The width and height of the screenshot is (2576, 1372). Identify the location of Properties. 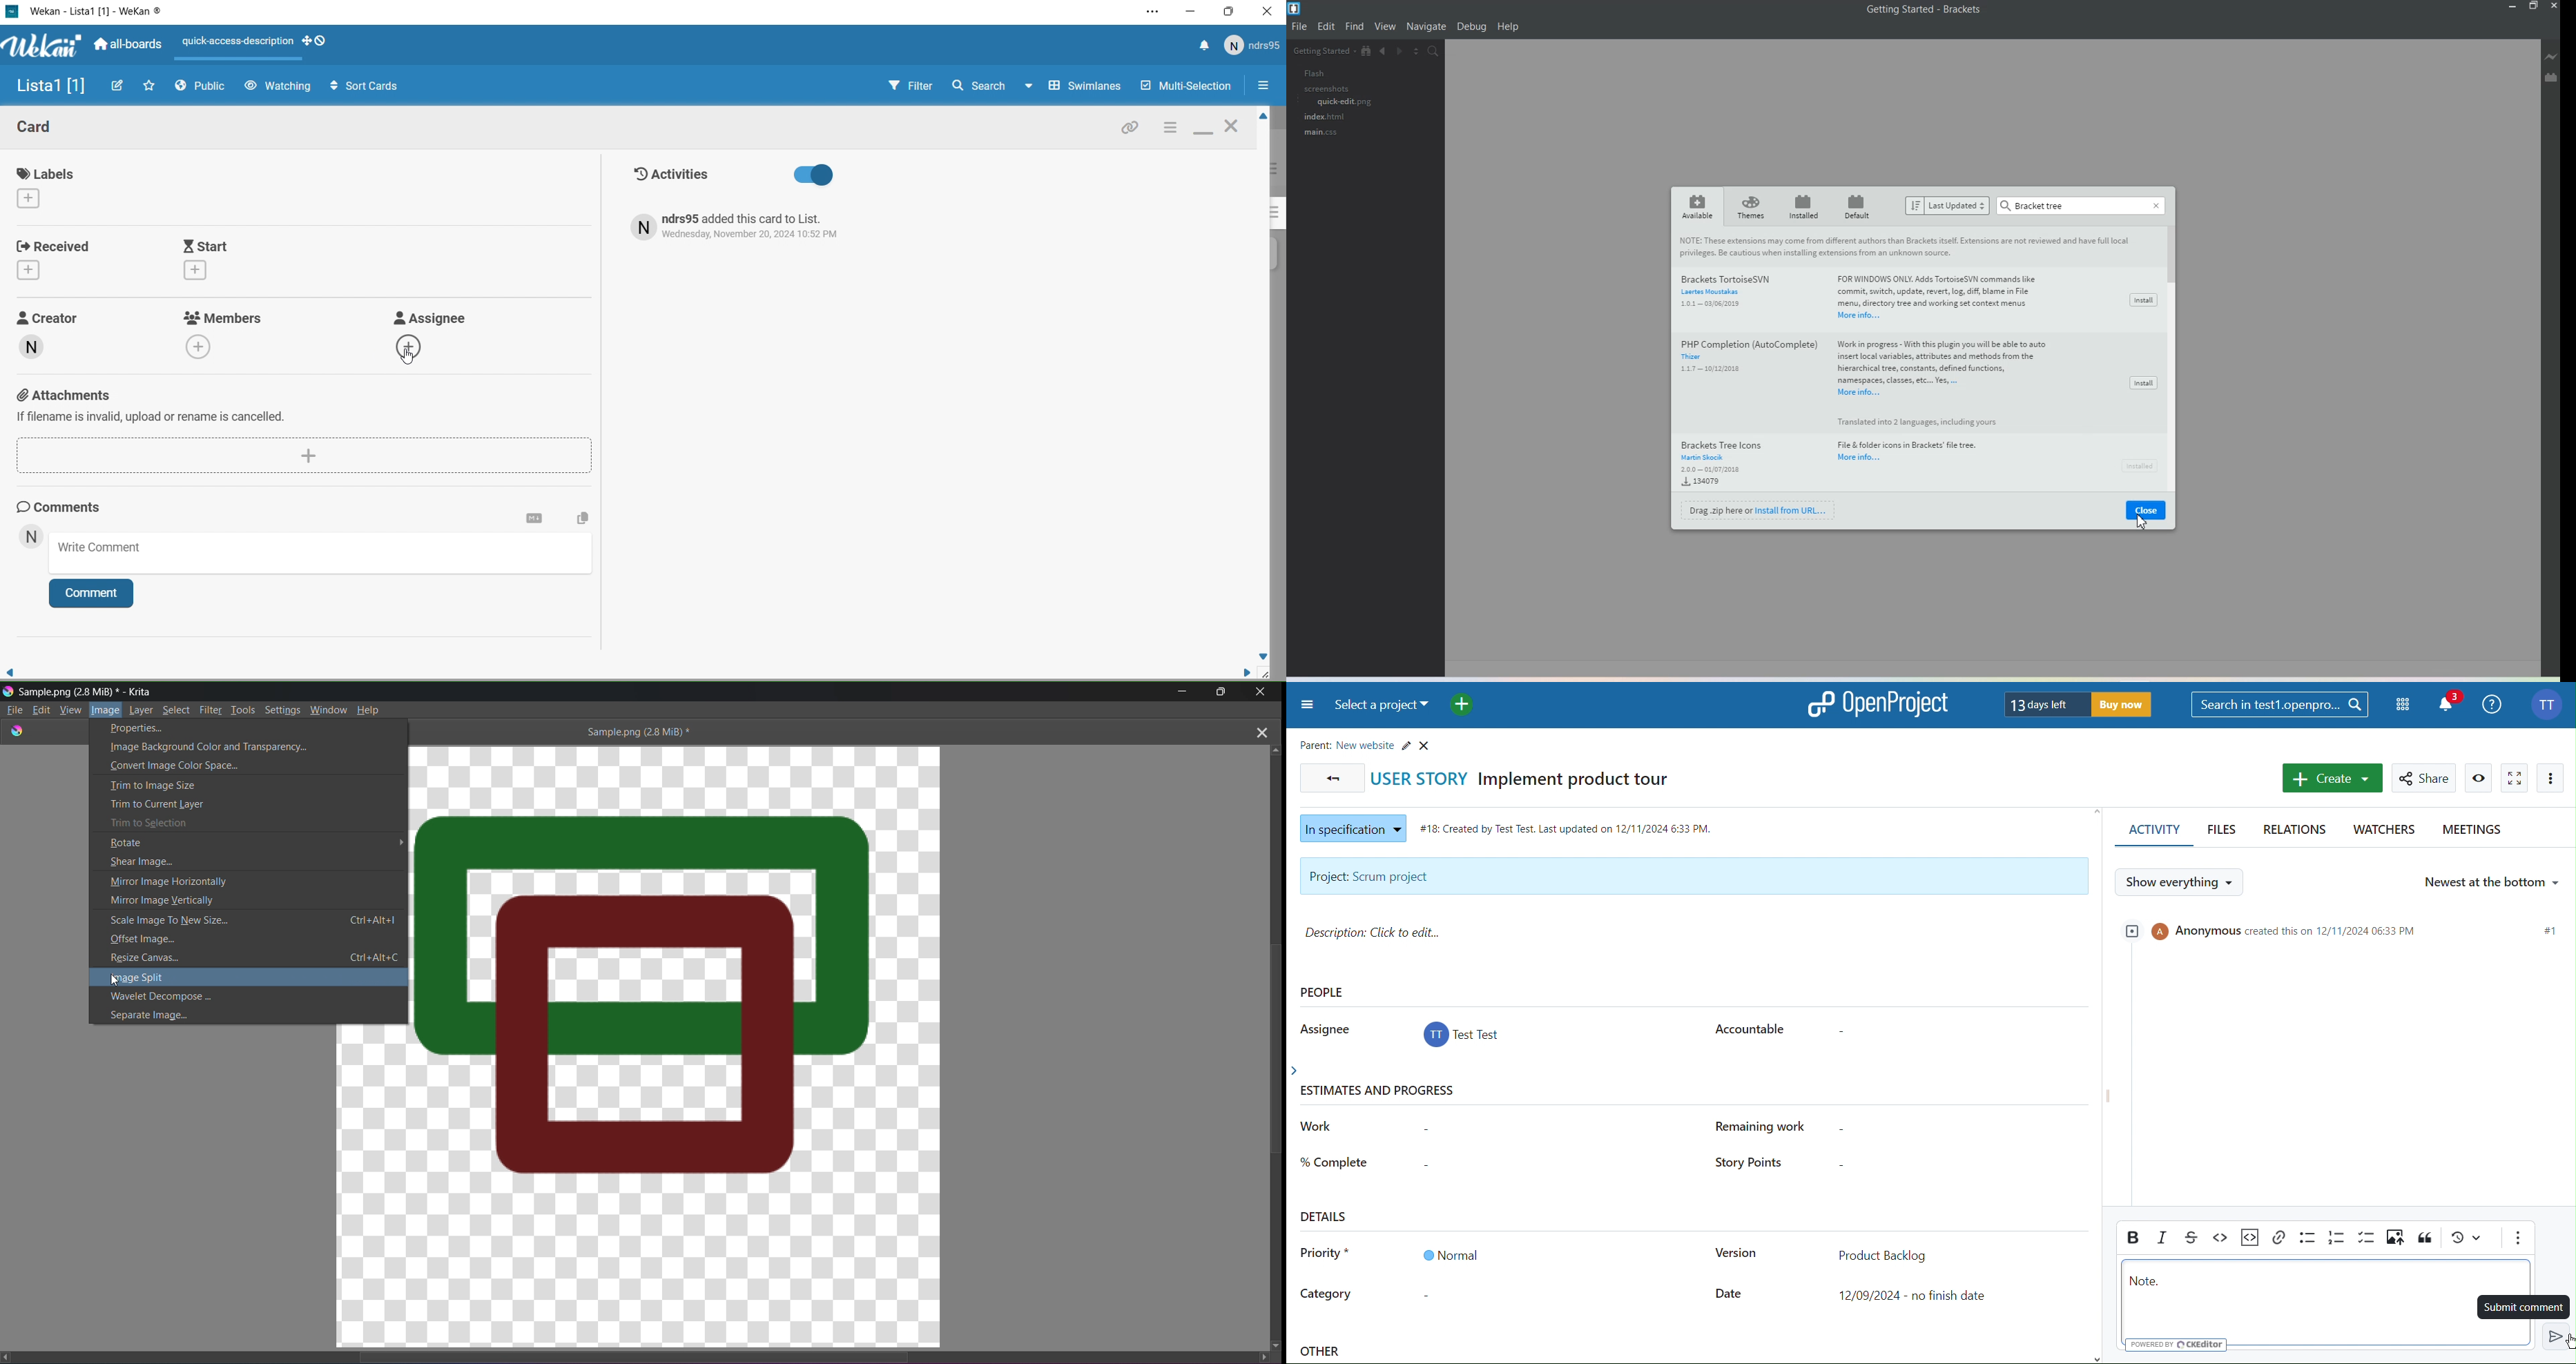
(243, 729).